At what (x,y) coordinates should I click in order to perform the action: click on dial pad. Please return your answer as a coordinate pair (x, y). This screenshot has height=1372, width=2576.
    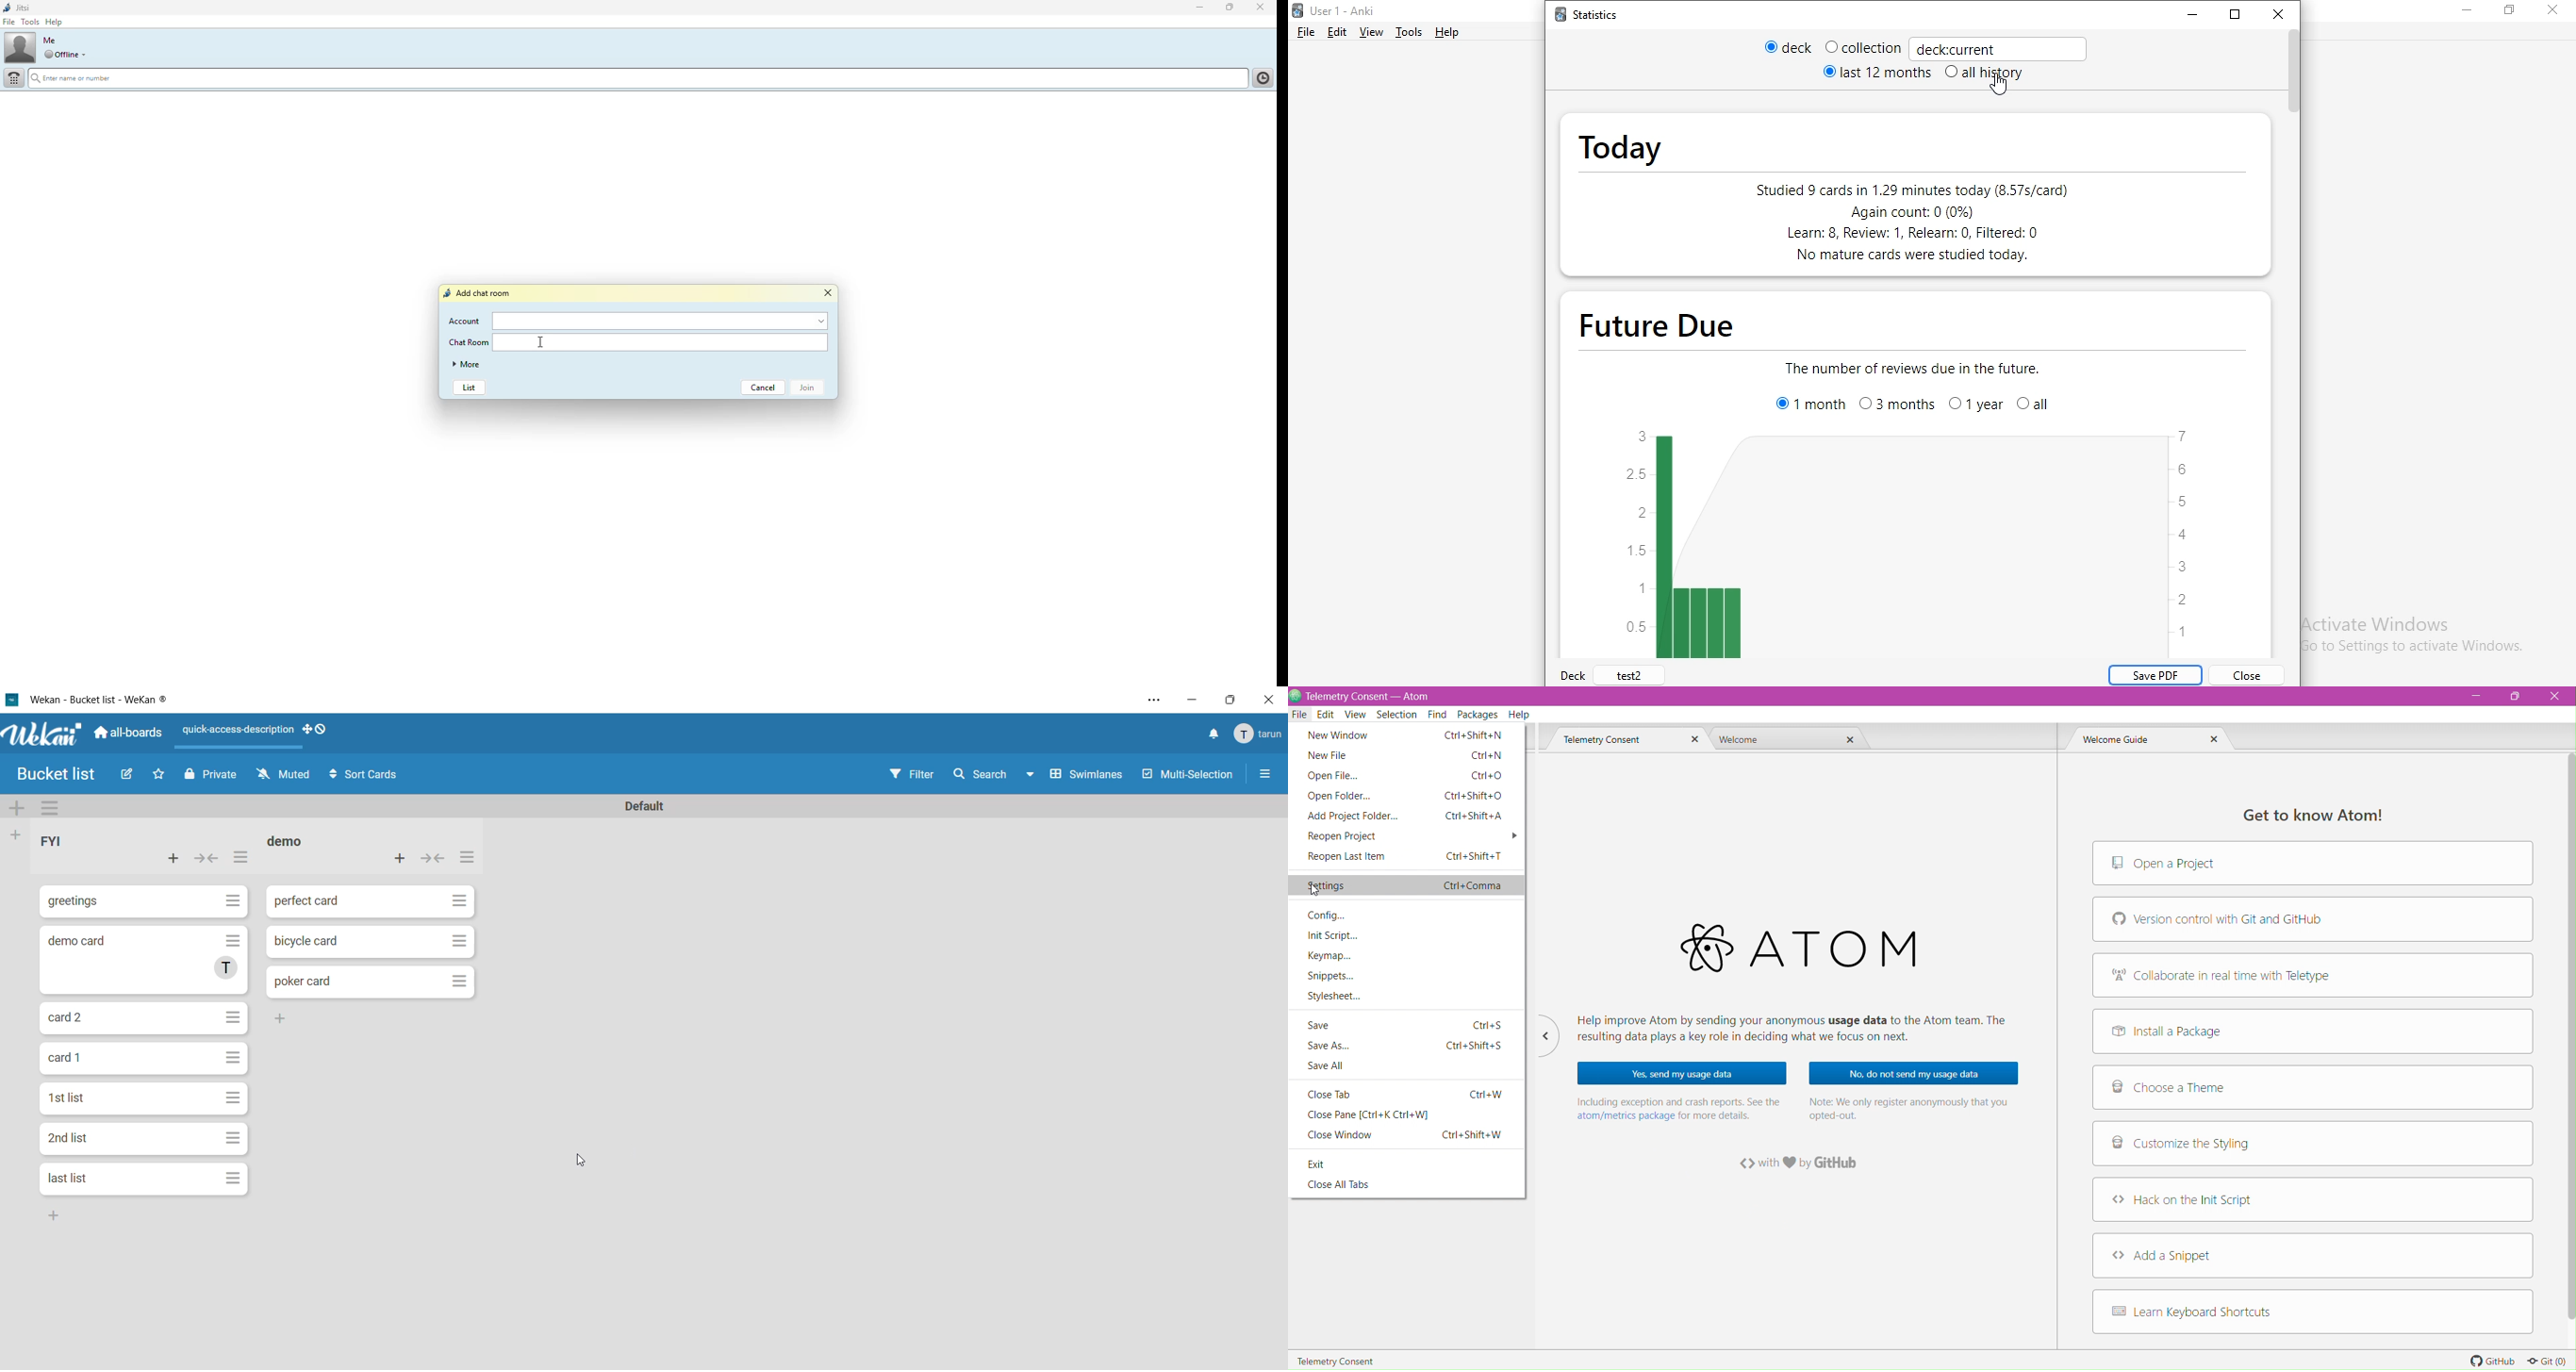
    Looking at the image, I should click on (15, 78).